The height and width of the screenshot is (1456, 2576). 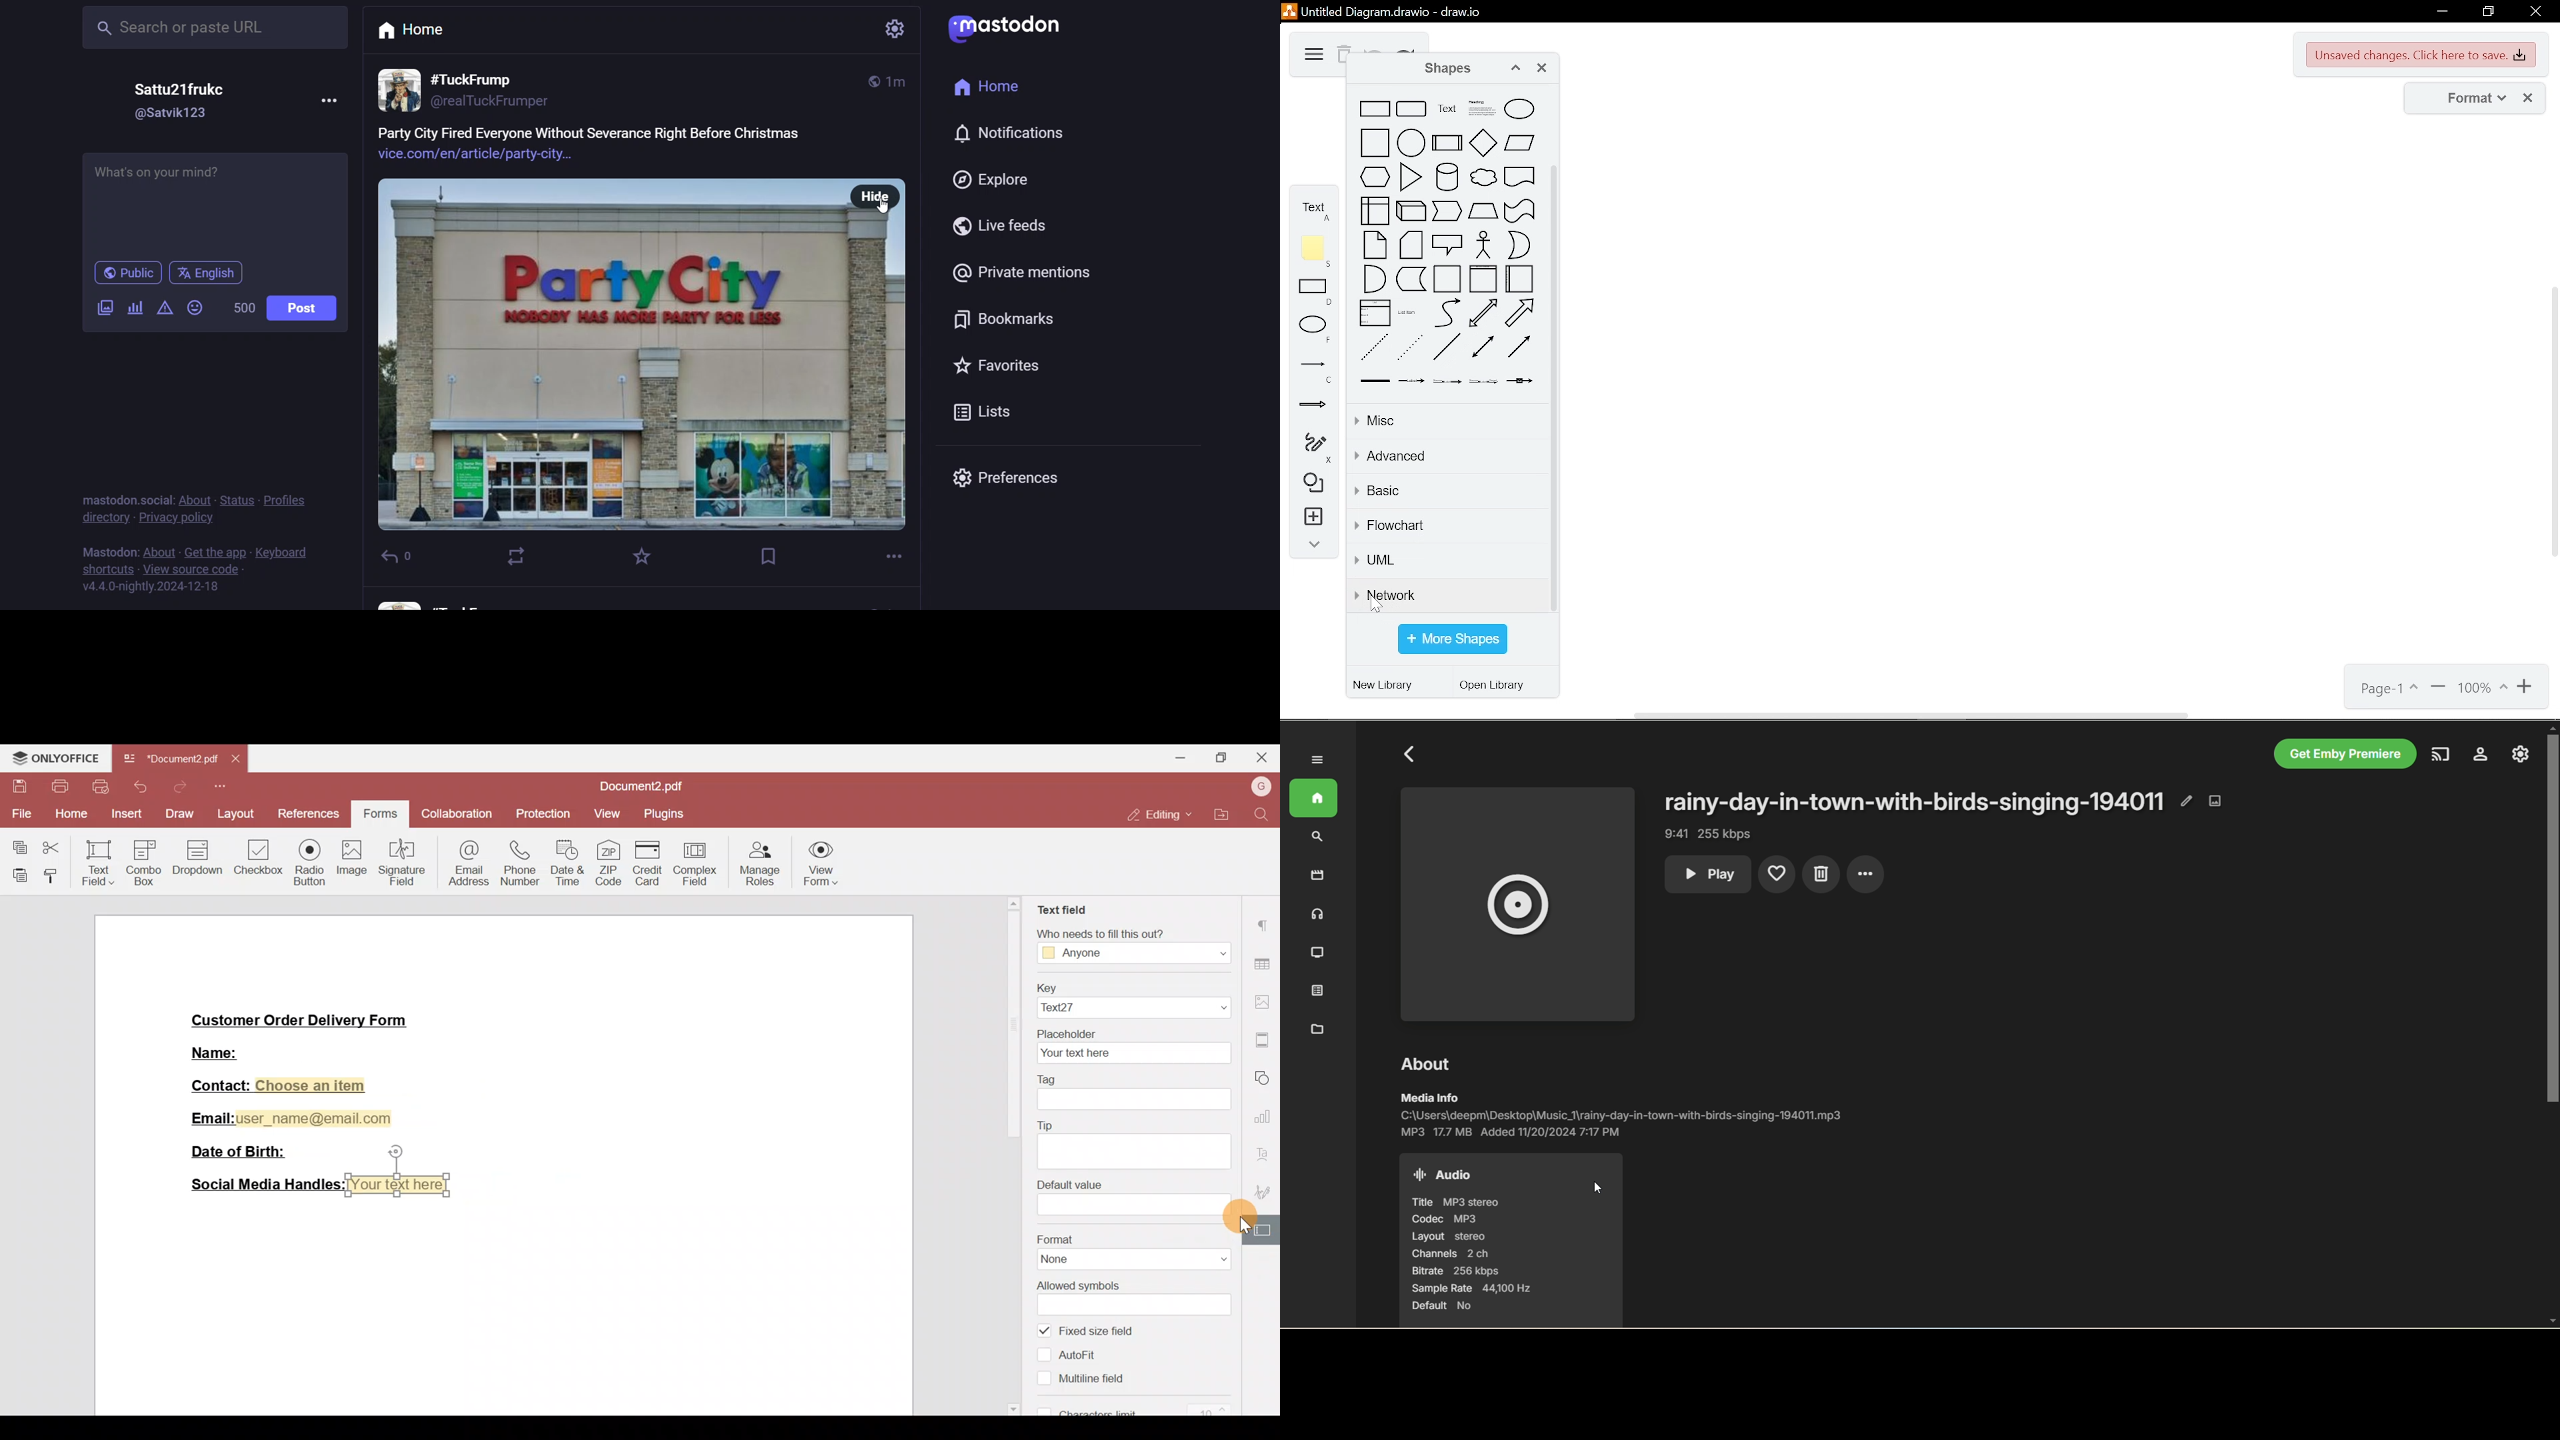 I want to click on 9:41 255 kbps, so click(x=1713, y=833).